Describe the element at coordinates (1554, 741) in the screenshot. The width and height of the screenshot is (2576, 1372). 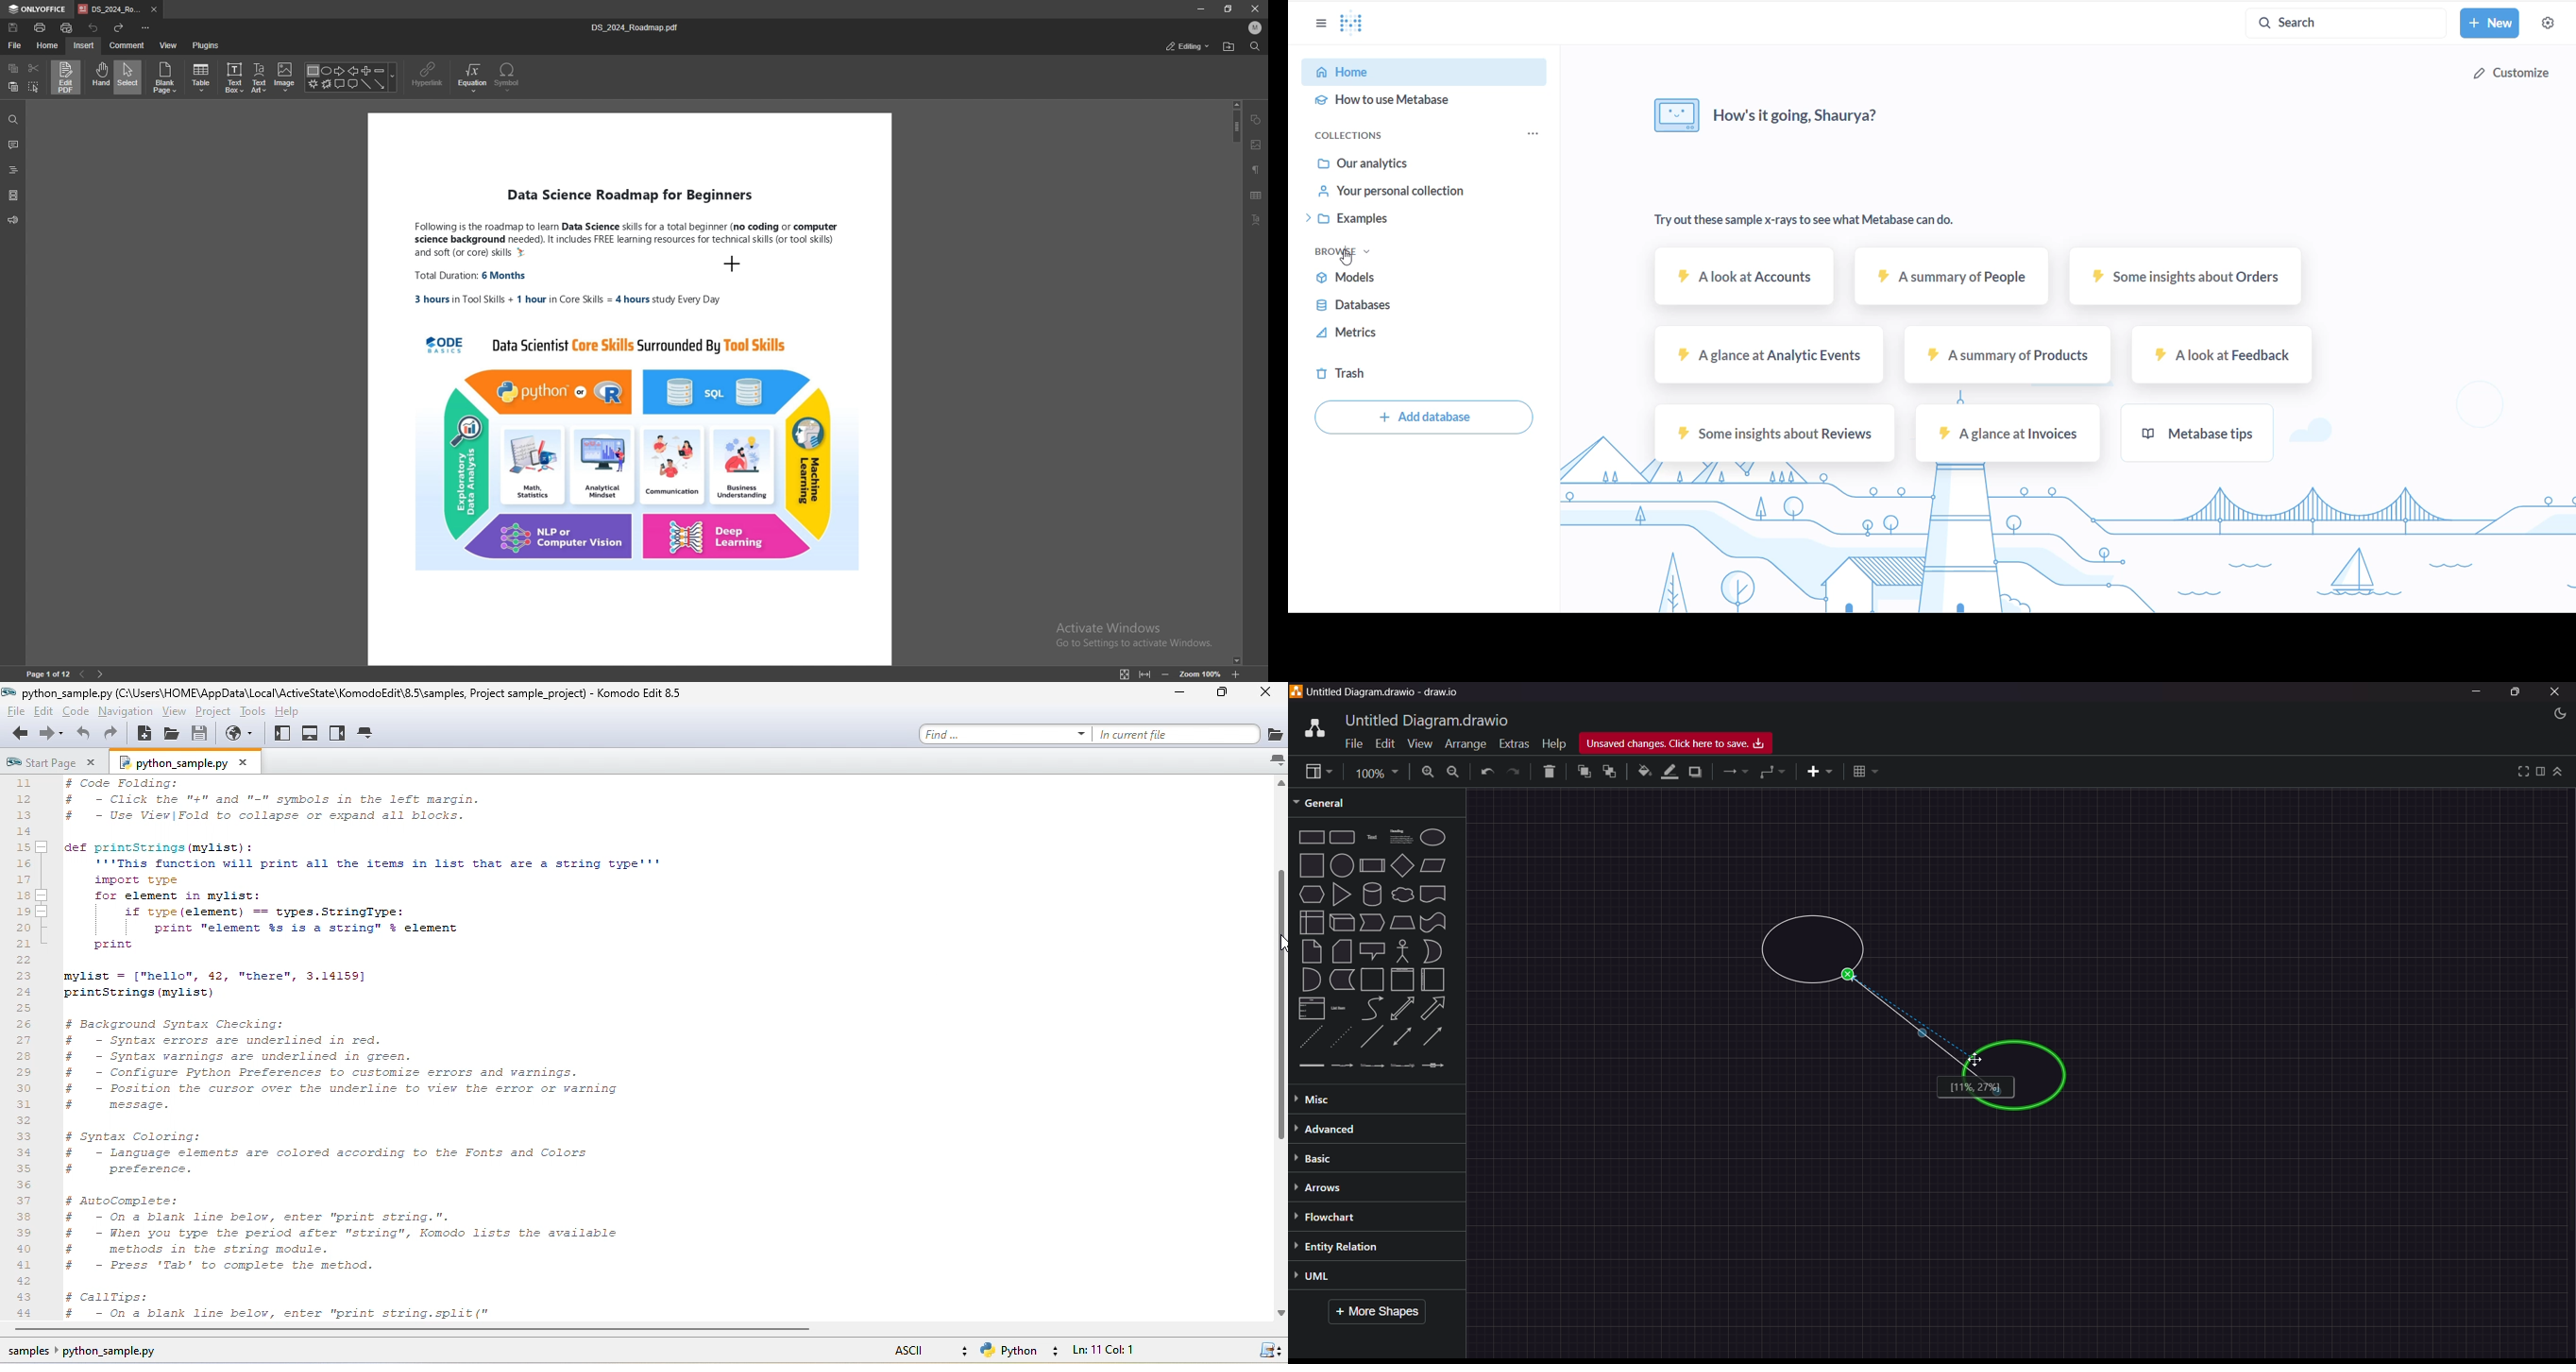
I see `Help` at that location.